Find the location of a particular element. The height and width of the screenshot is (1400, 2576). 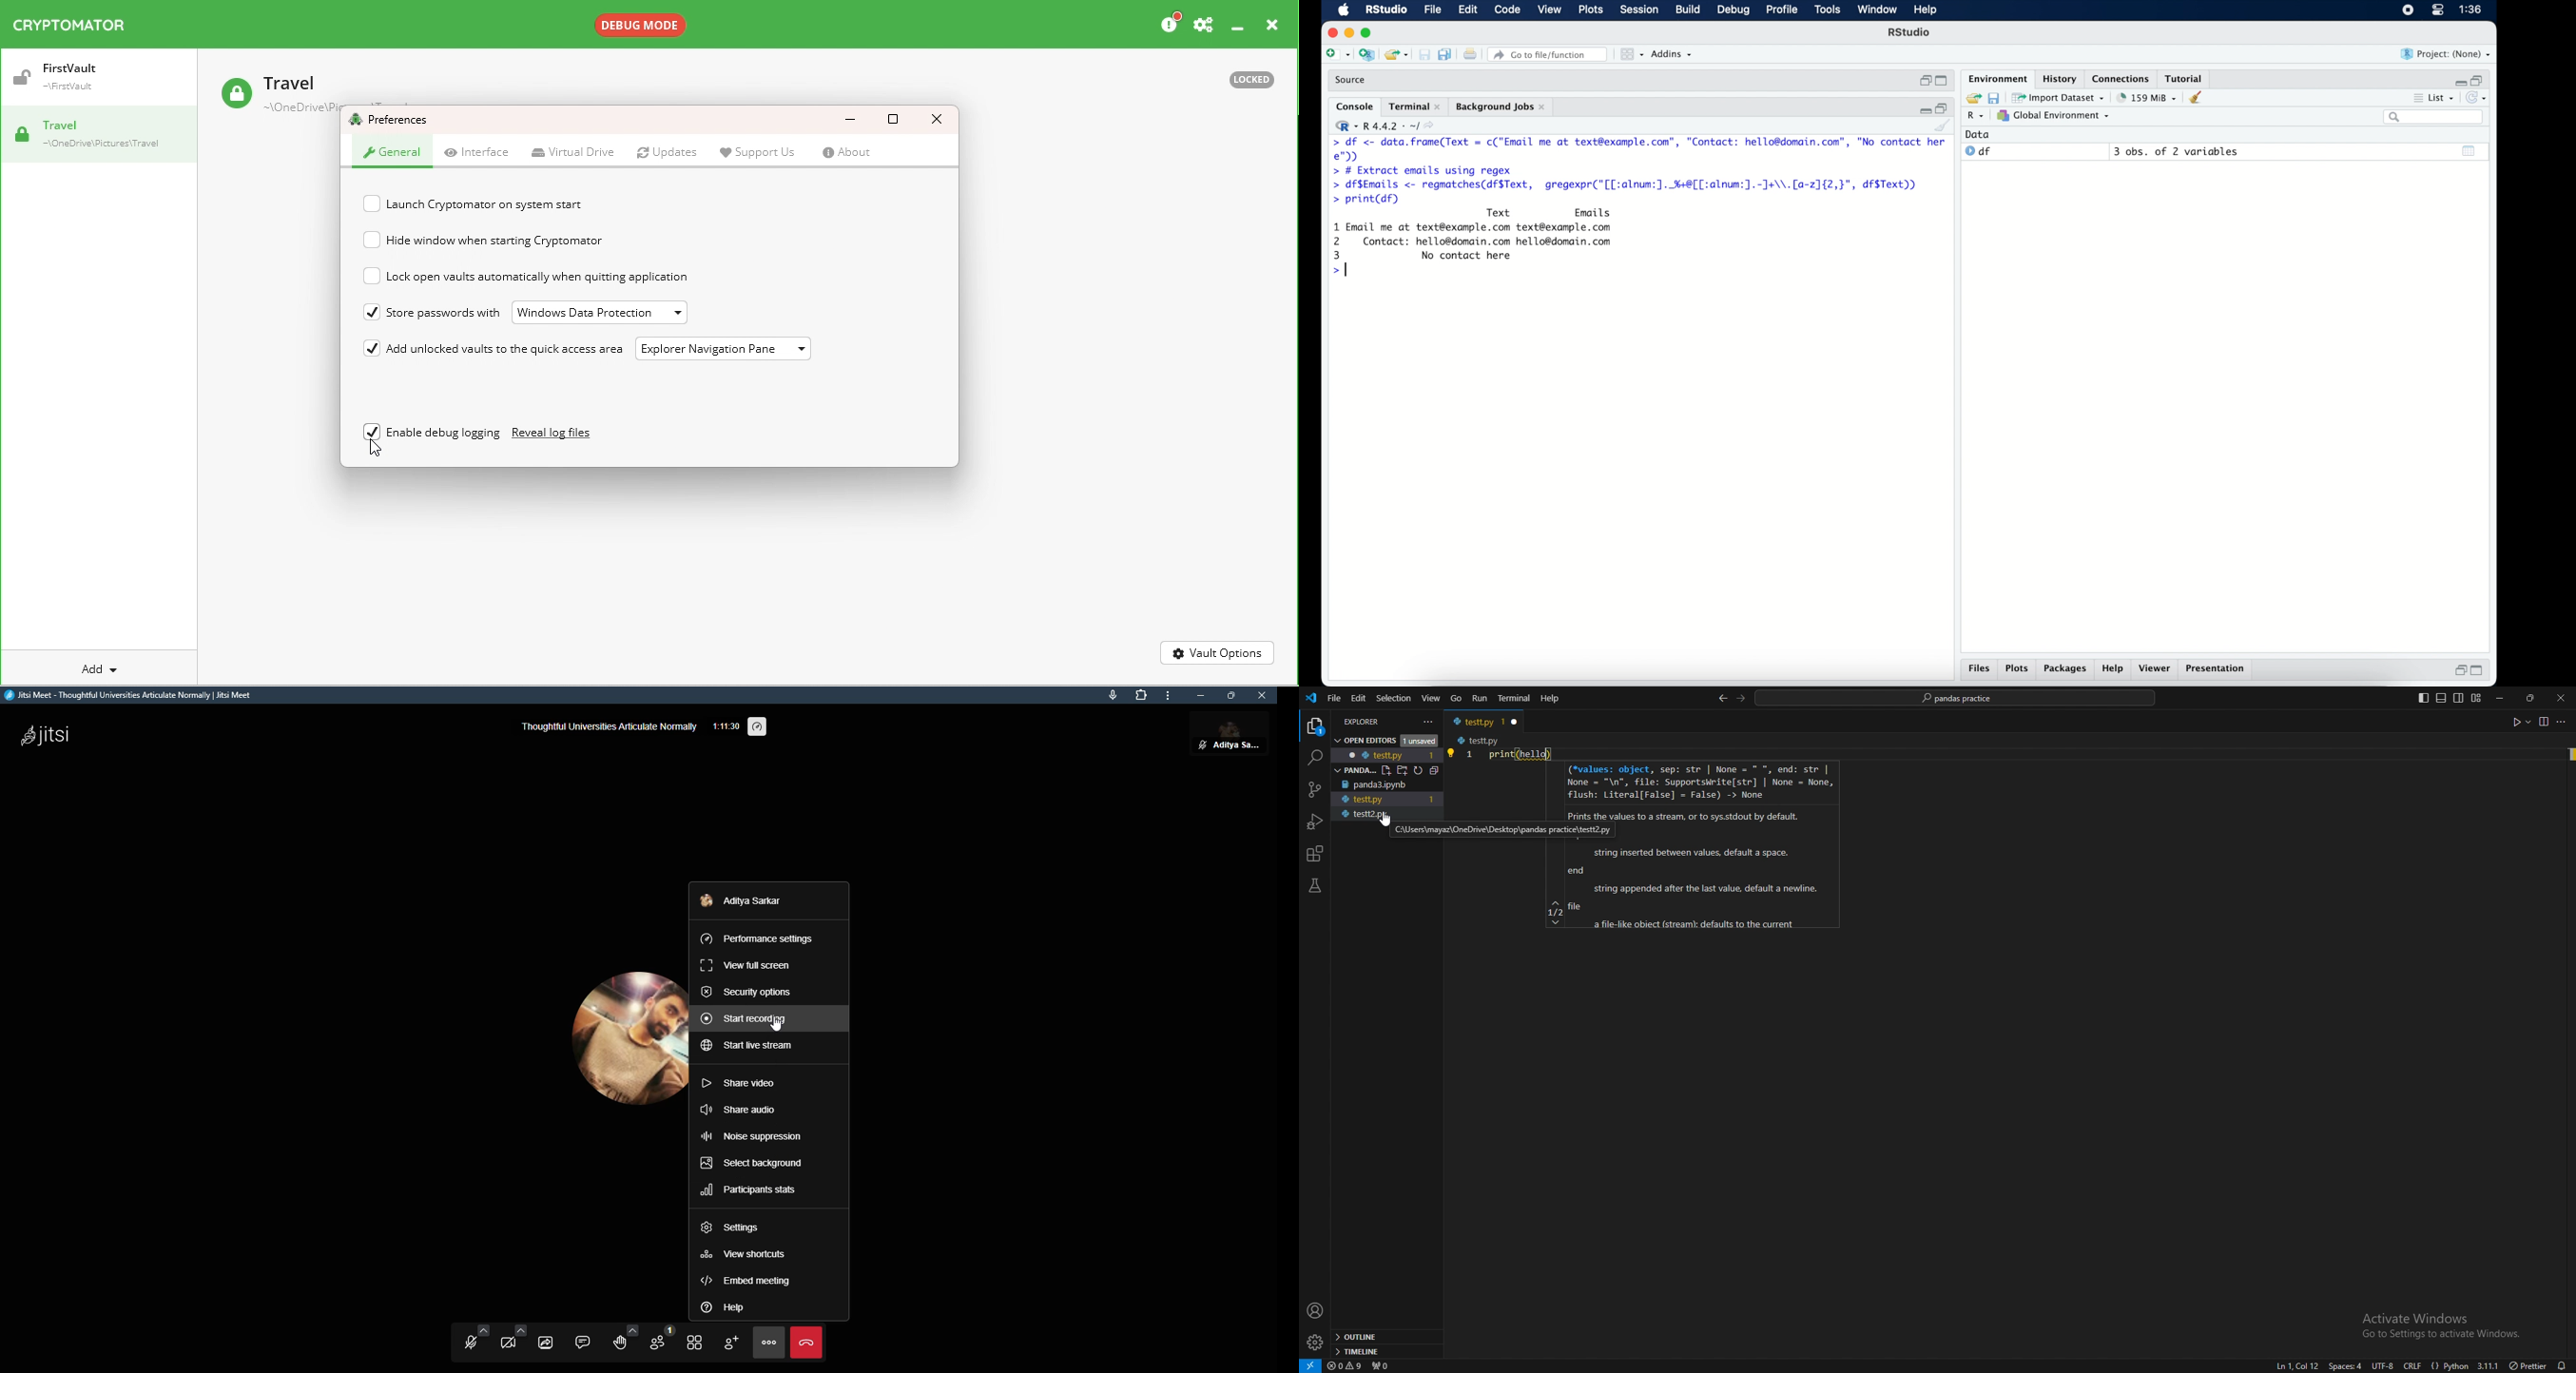

1:11:28 is located at coordinates (726, 724).